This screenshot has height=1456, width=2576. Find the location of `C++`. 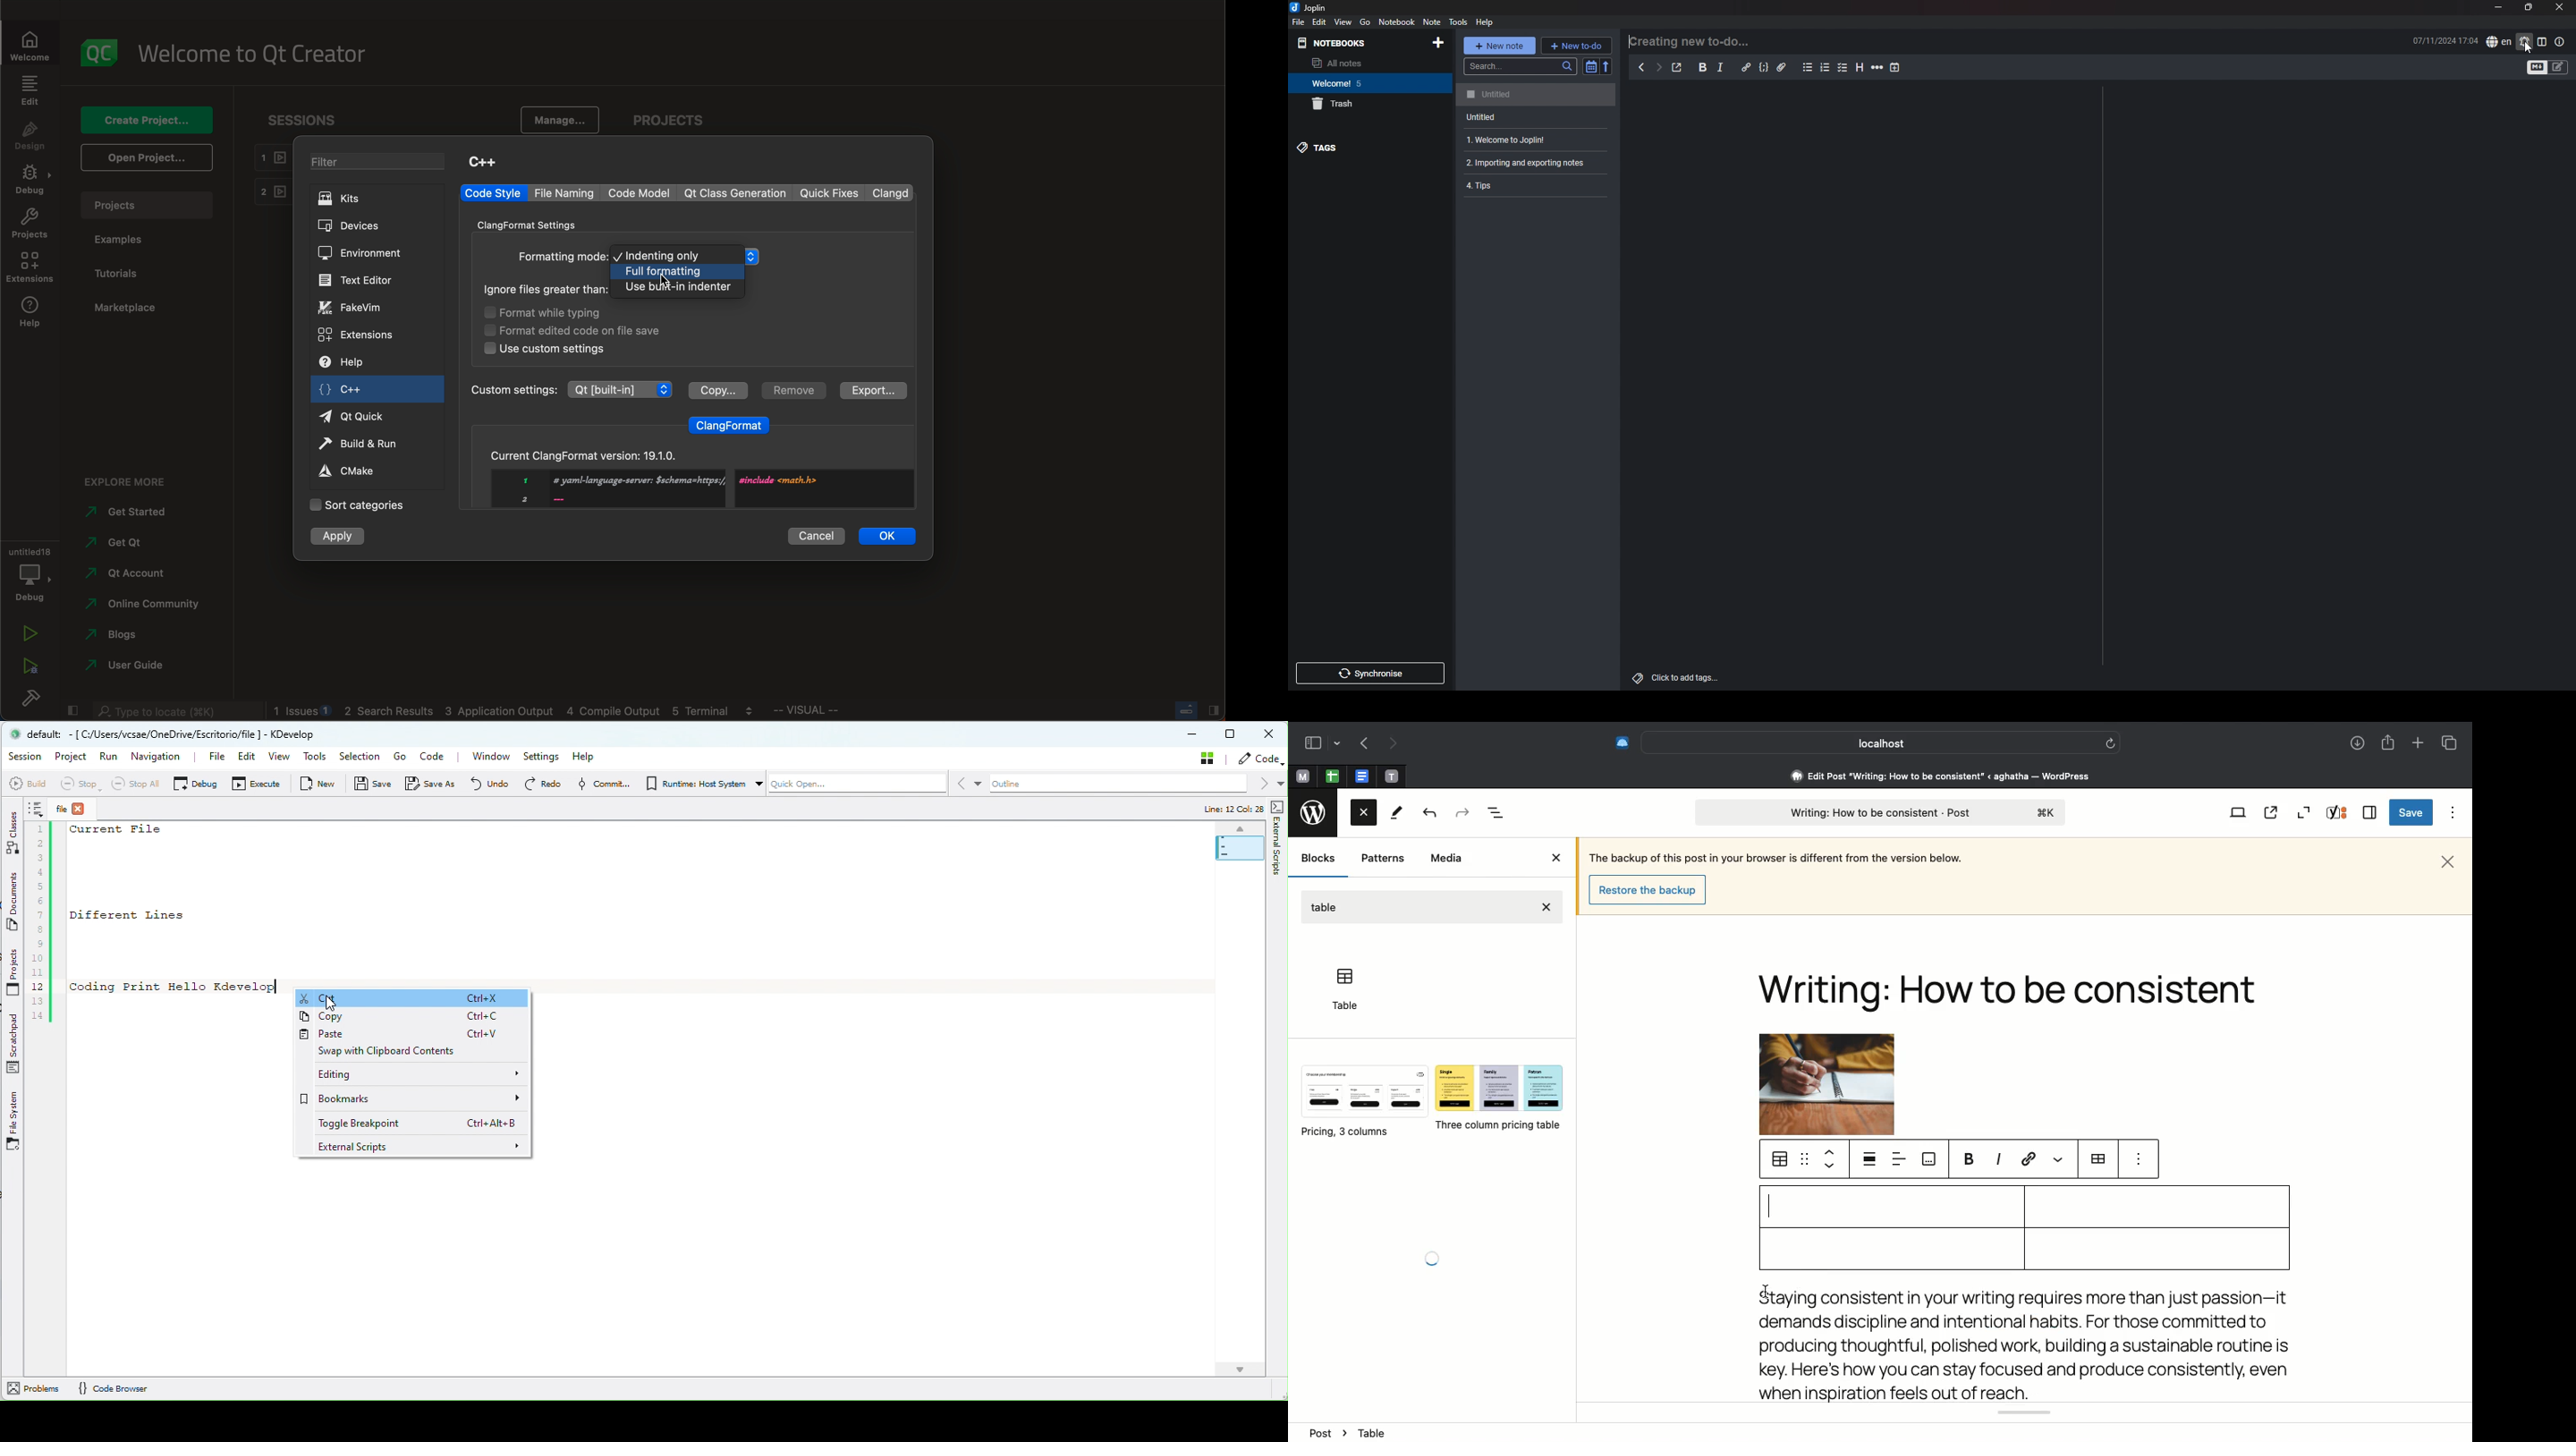

C++ is located at coordinates (482, 161).